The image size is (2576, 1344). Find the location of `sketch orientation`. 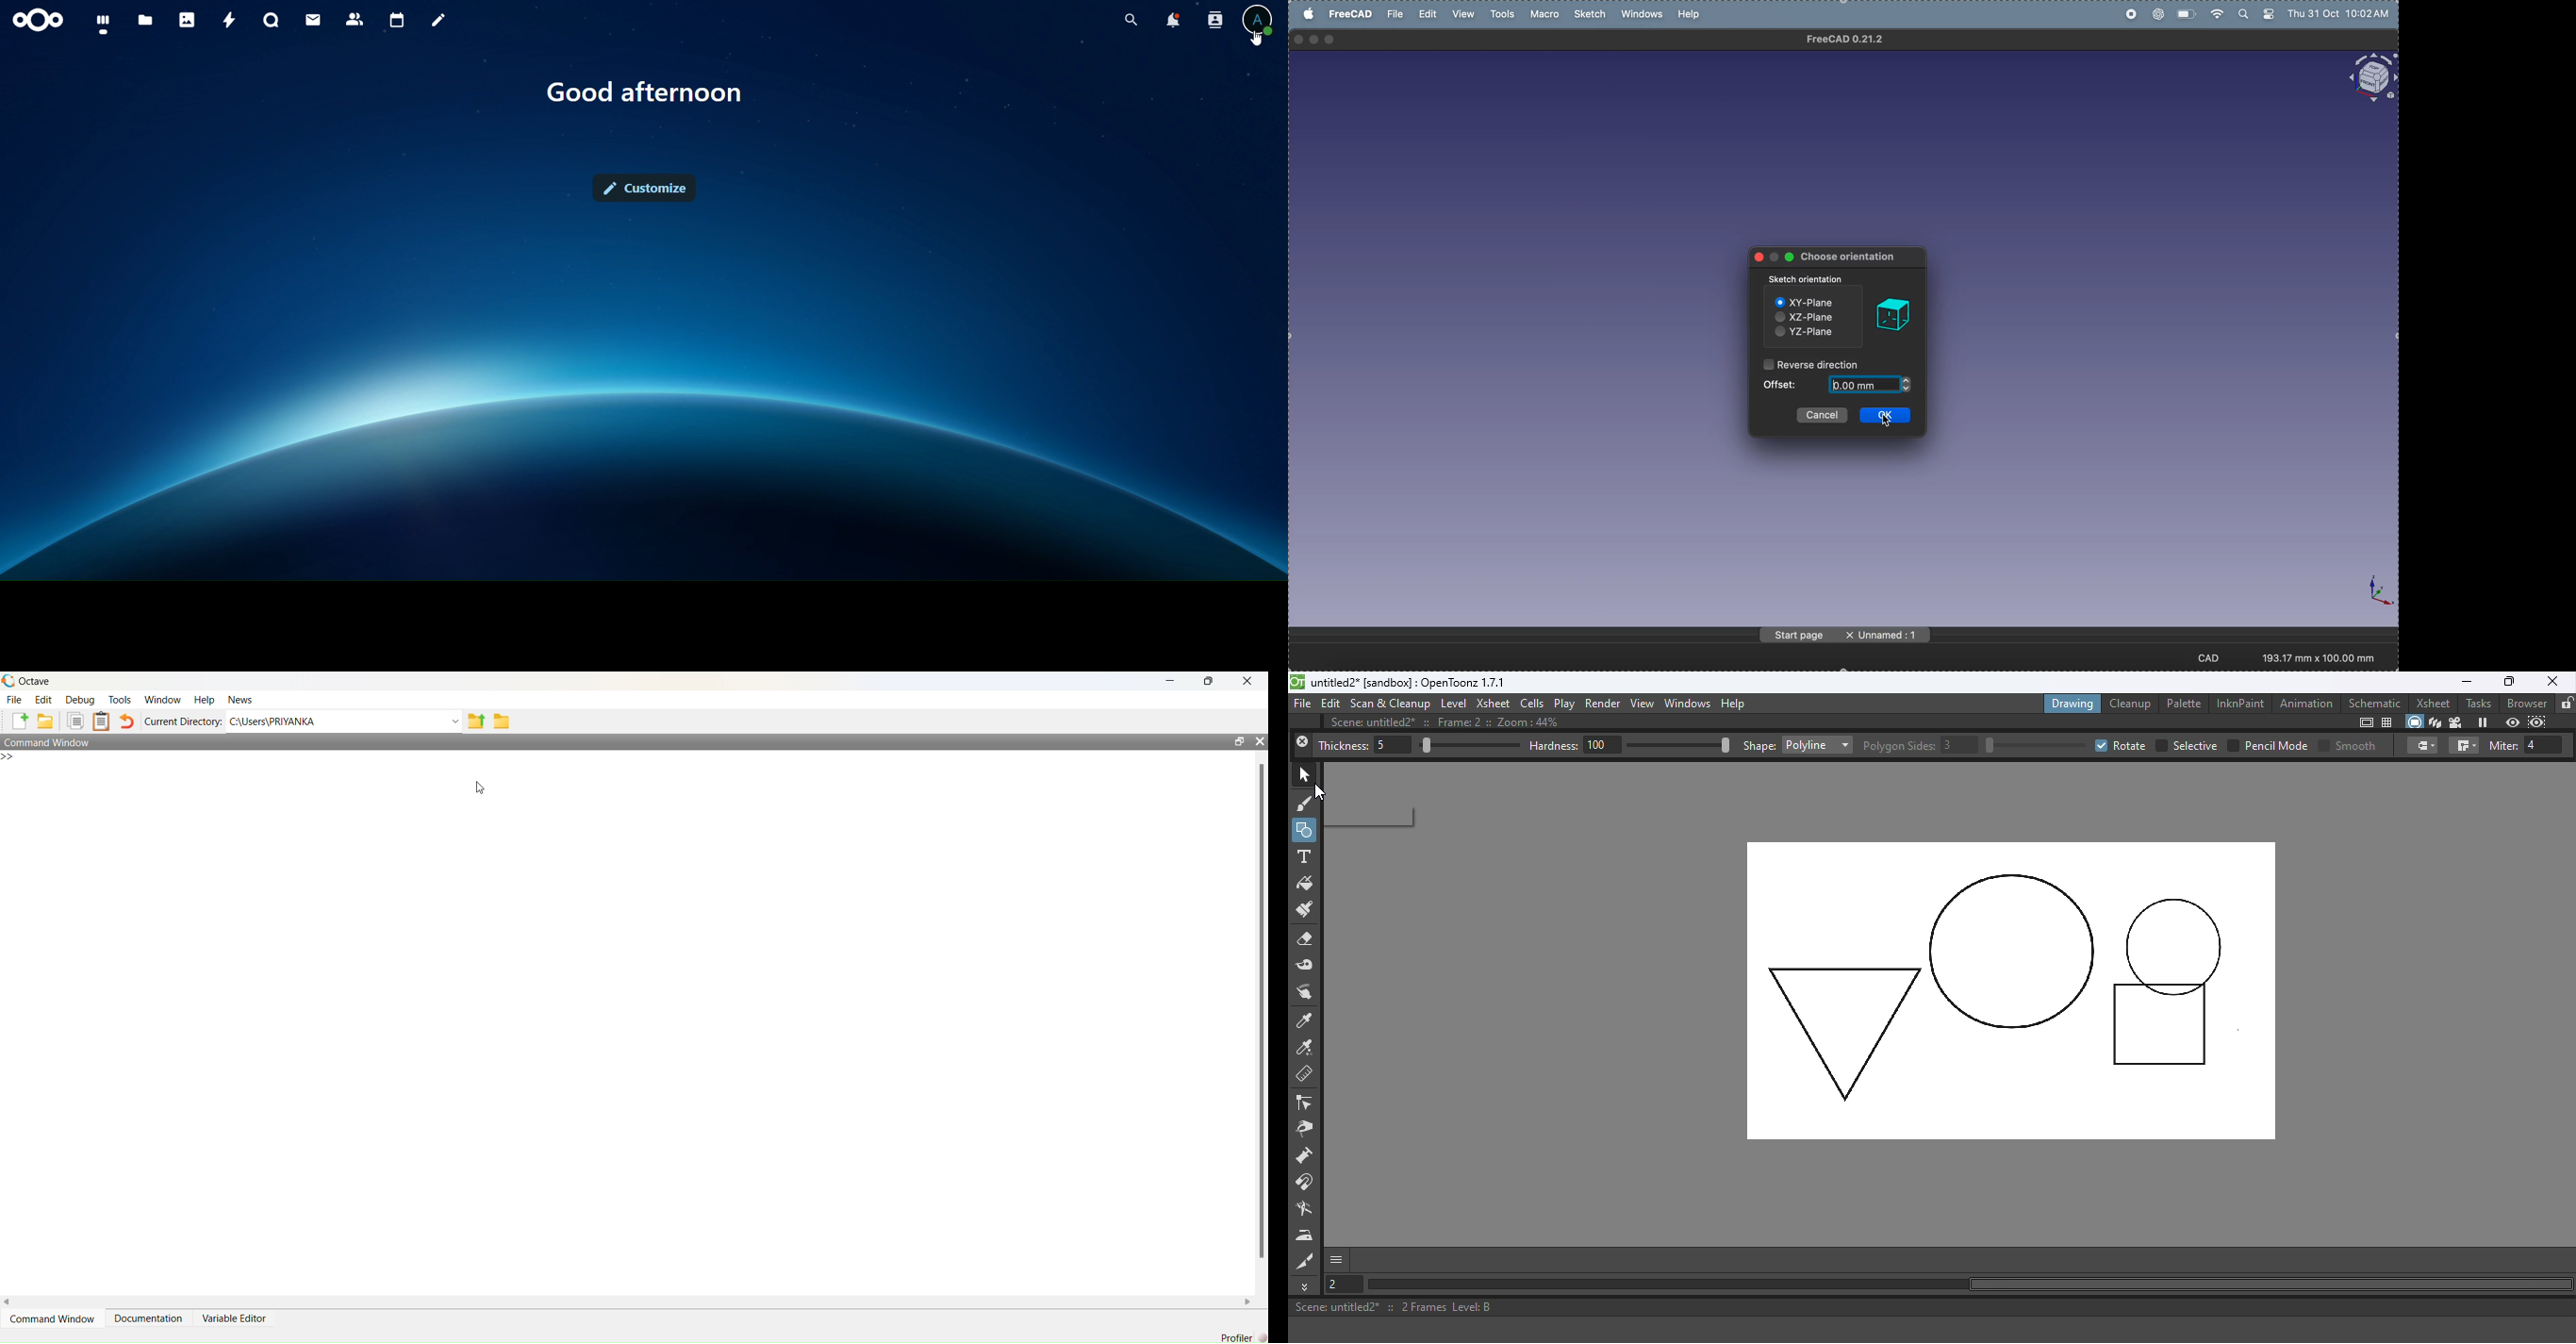

sketch orientation is located at coordinates (1808, 280).